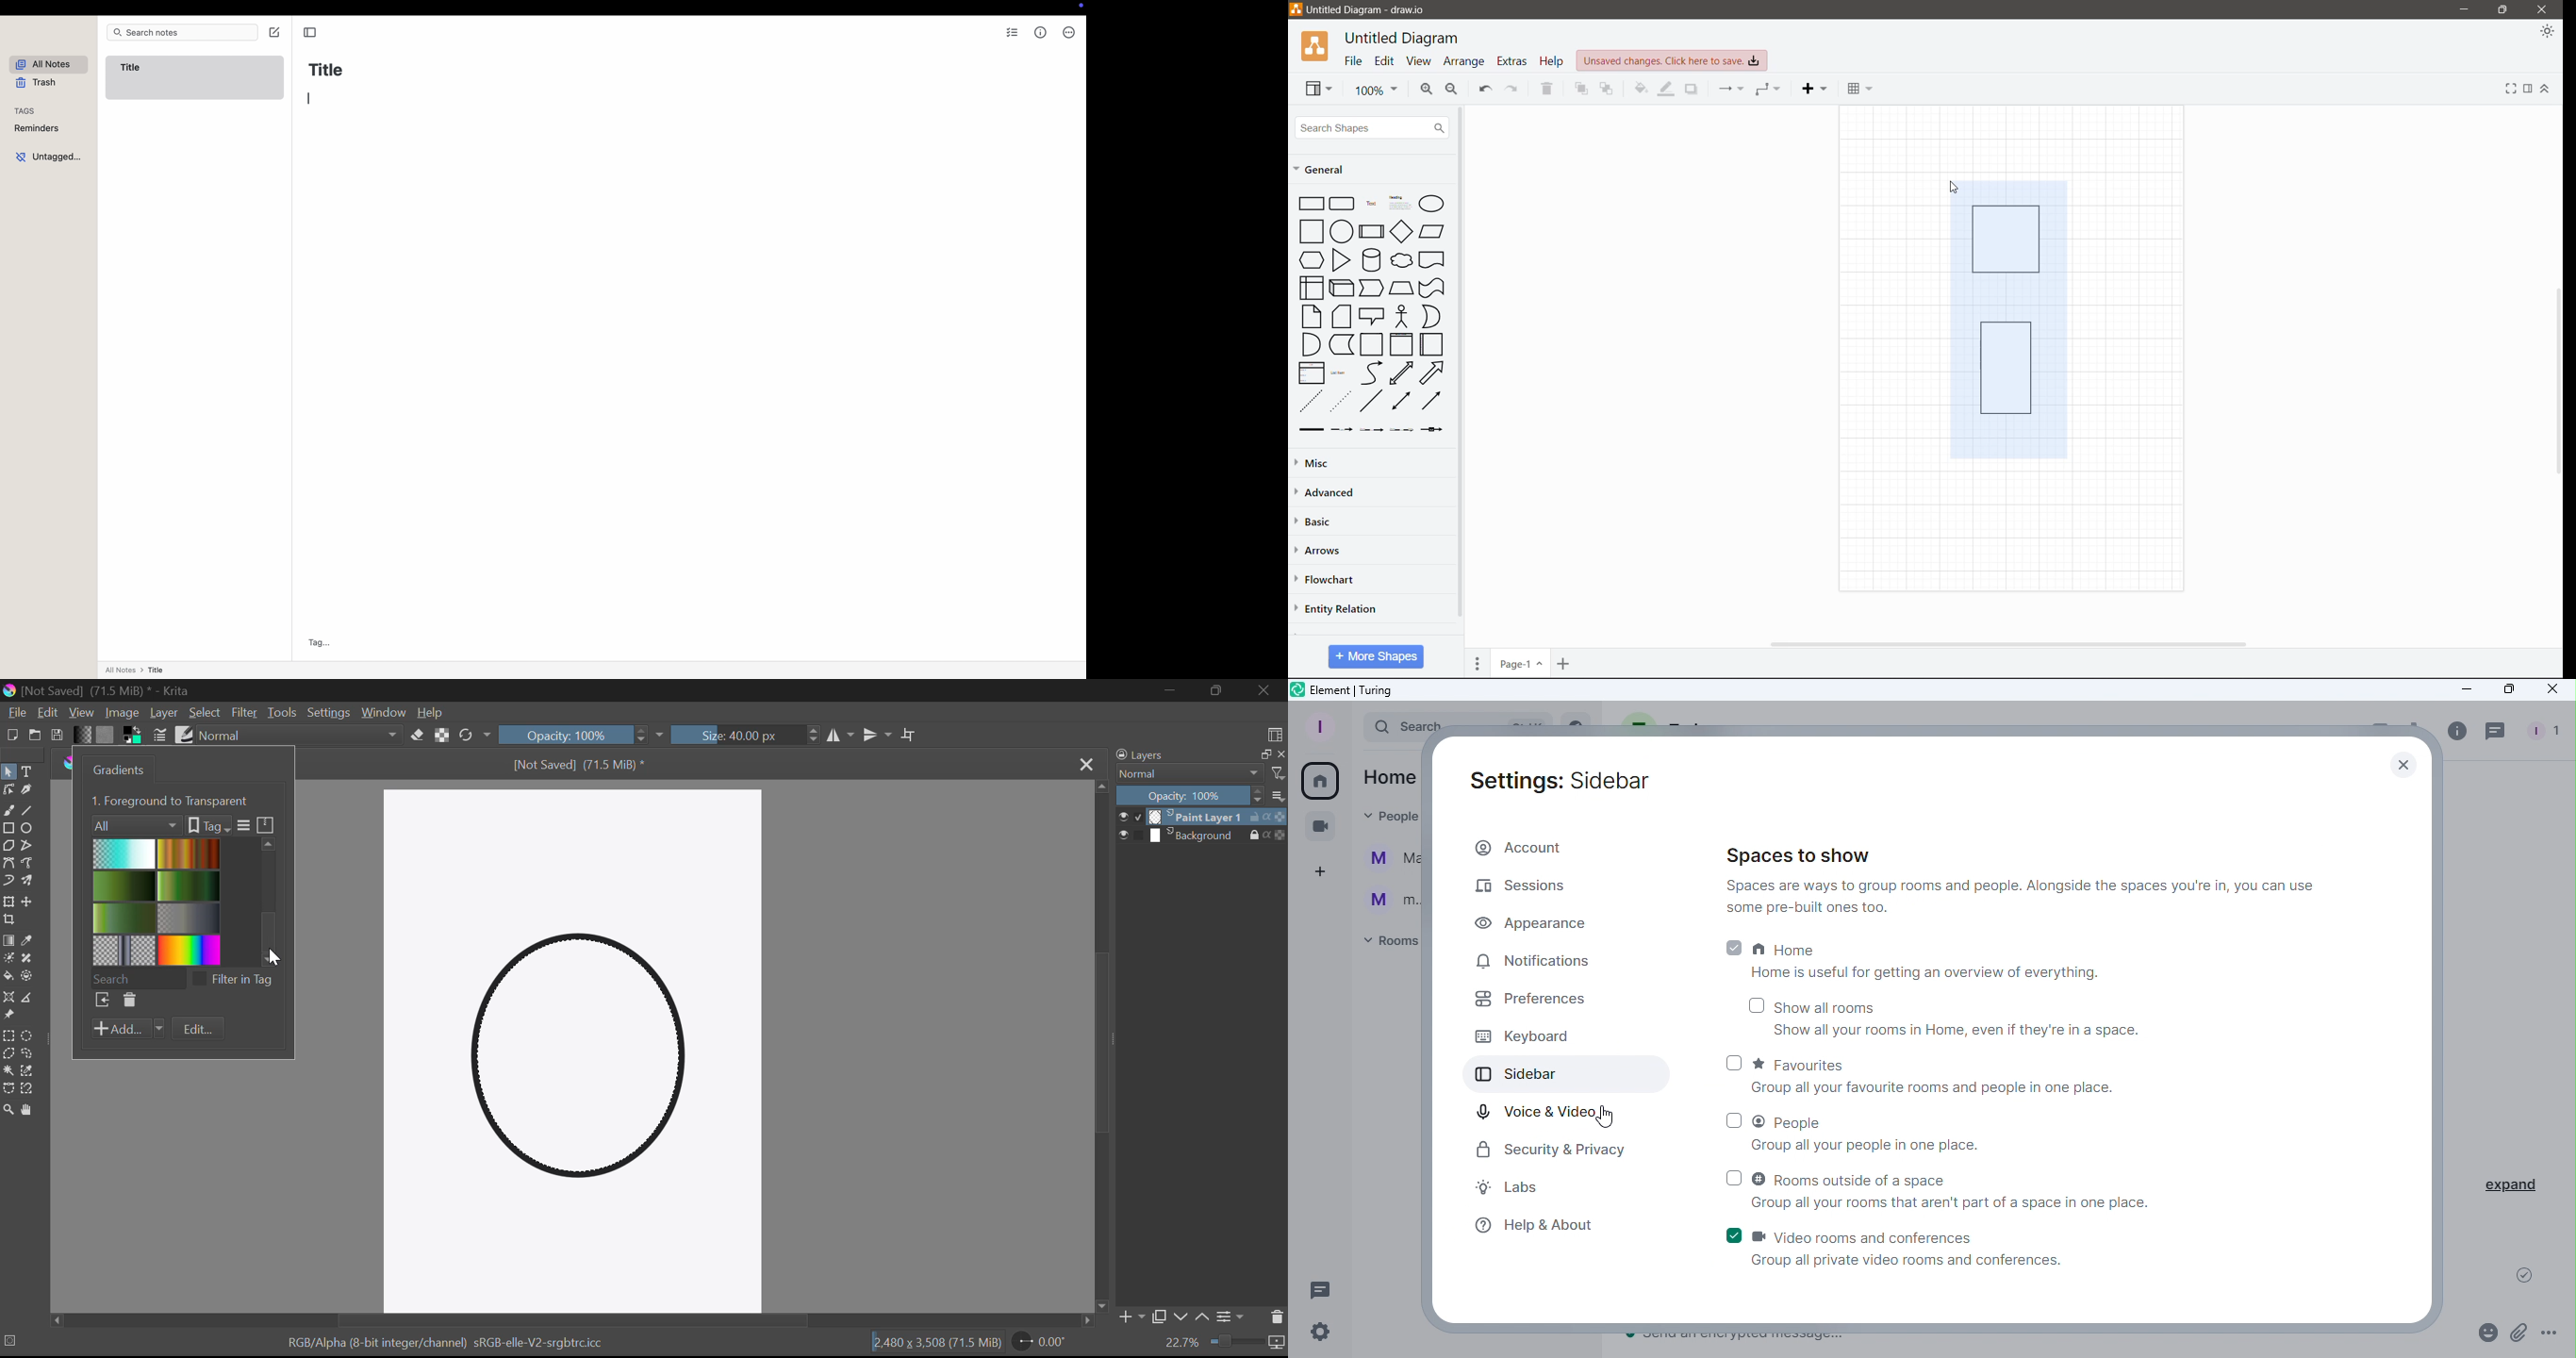 The height and width of the screenshot is (1372, 2576). What do you see at coordinates (1010, 34) in the screenshot?
I see `checklist` at bounding box center [1010, 34].